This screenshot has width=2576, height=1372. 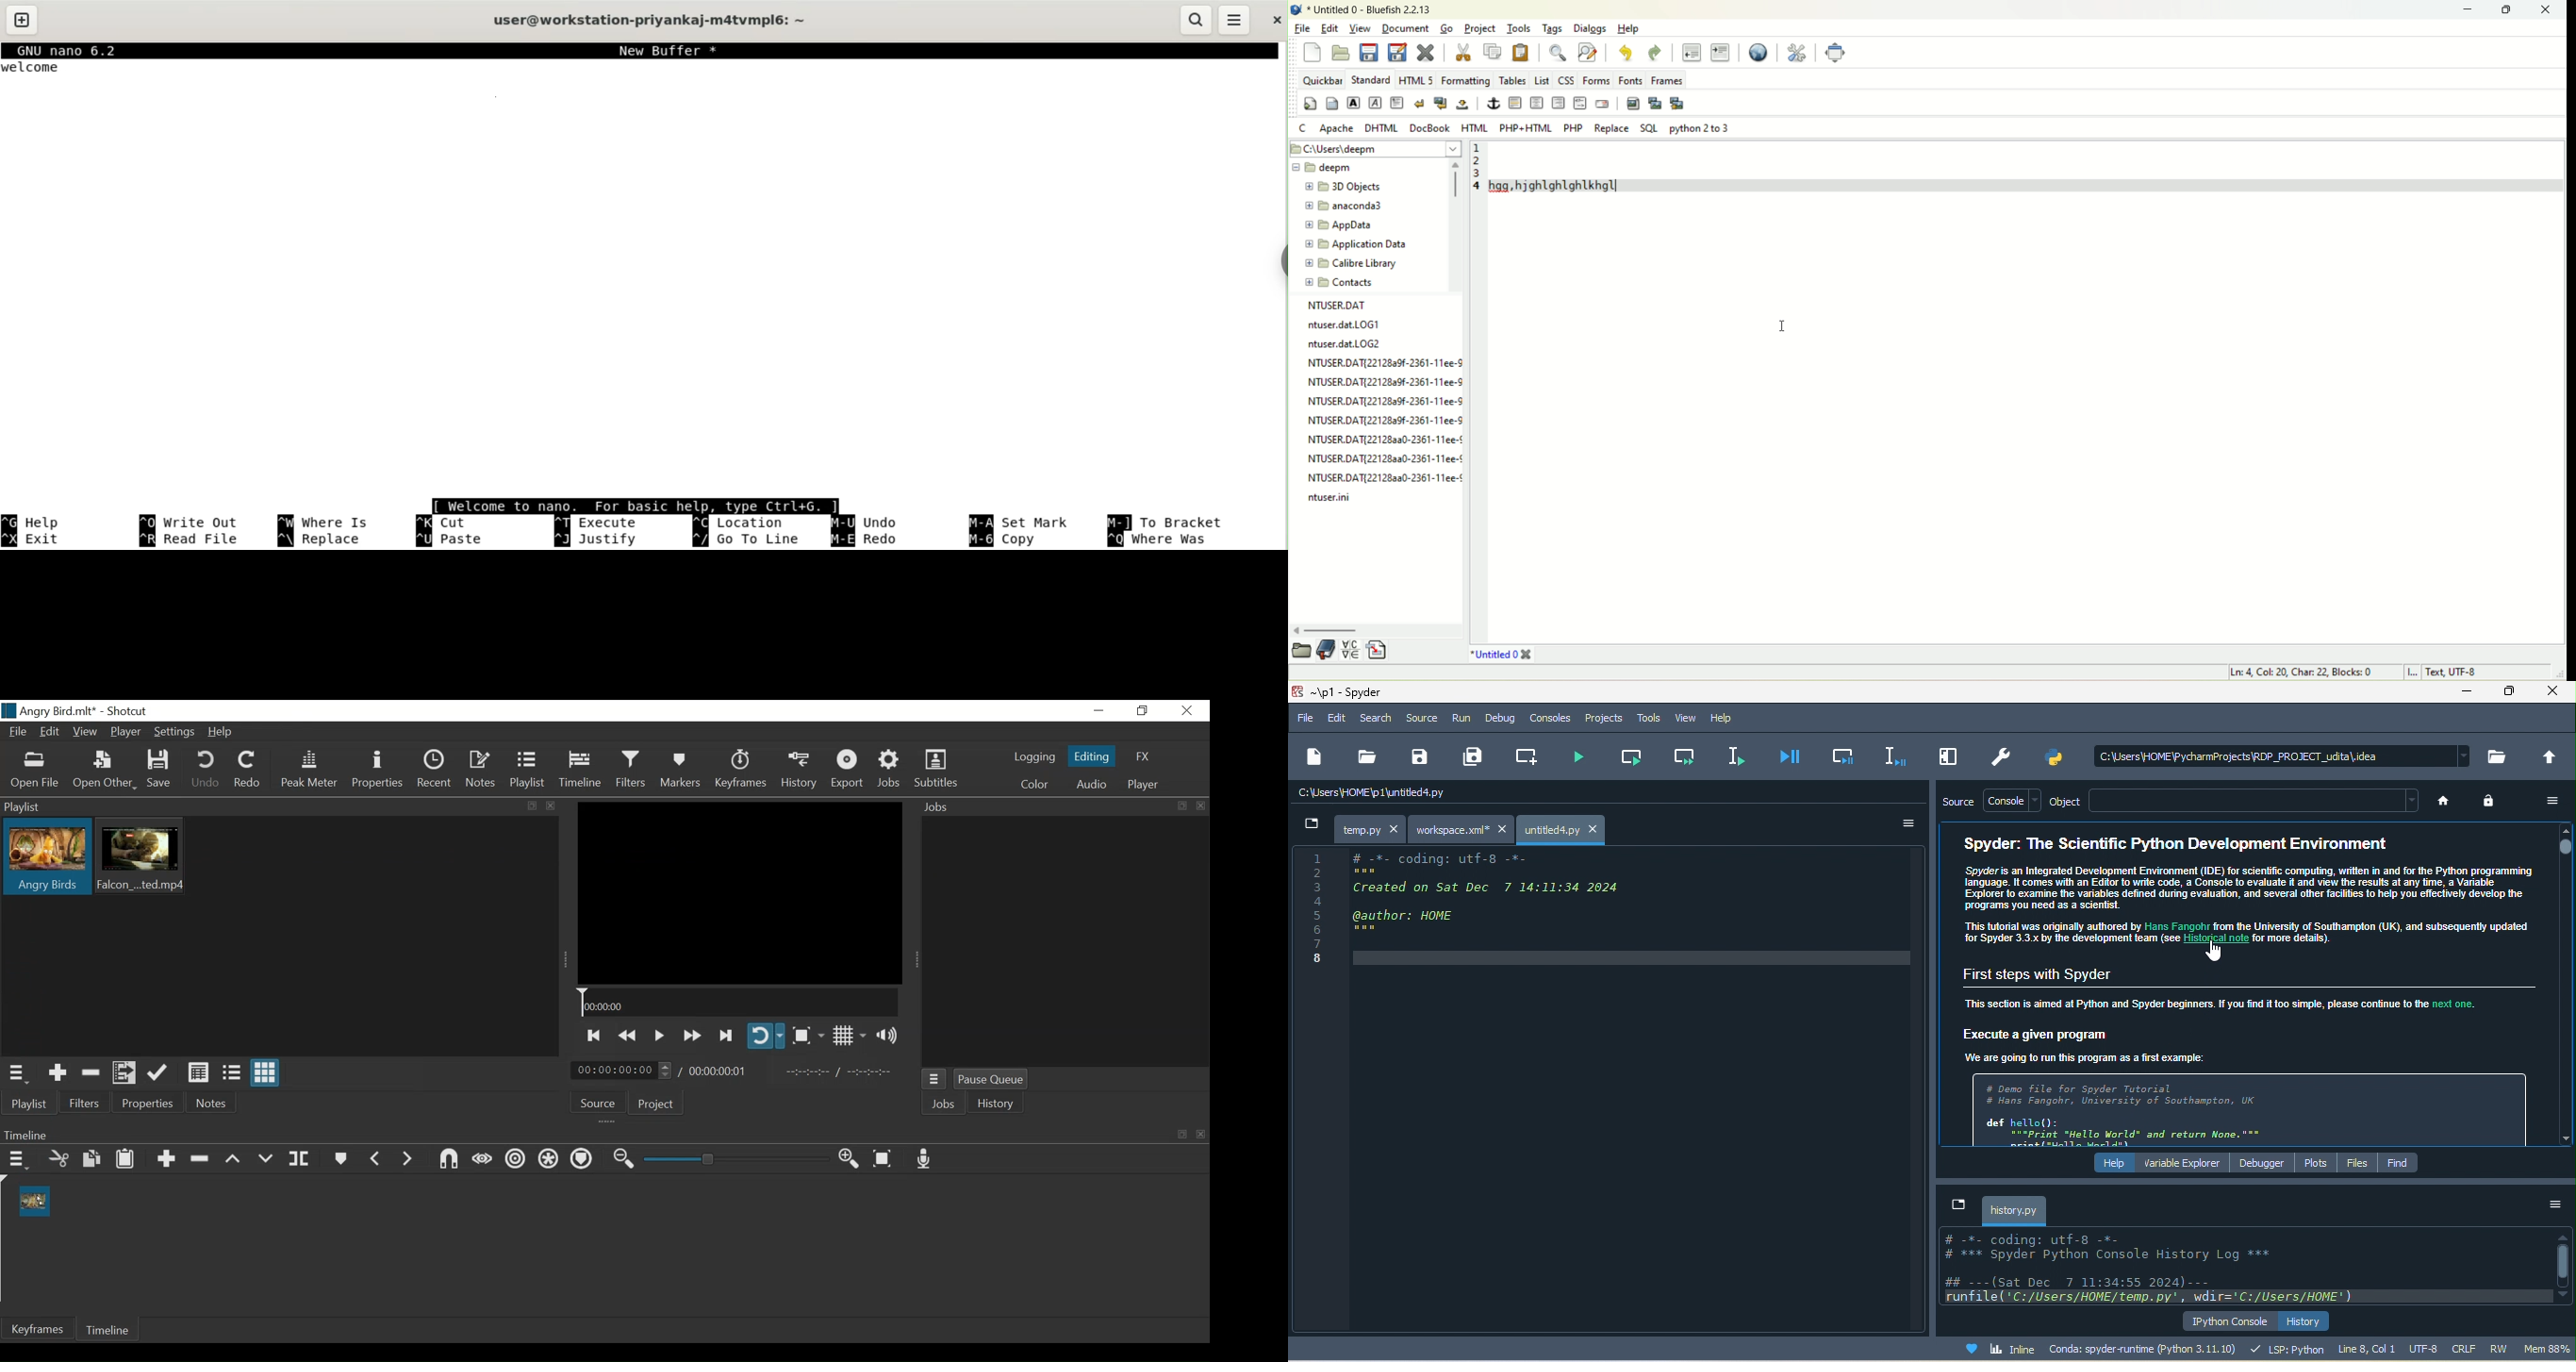 What do you see at coordinates (1656, 53) in the screenshot?
I see `redo` at bounding box center [1656, 53].